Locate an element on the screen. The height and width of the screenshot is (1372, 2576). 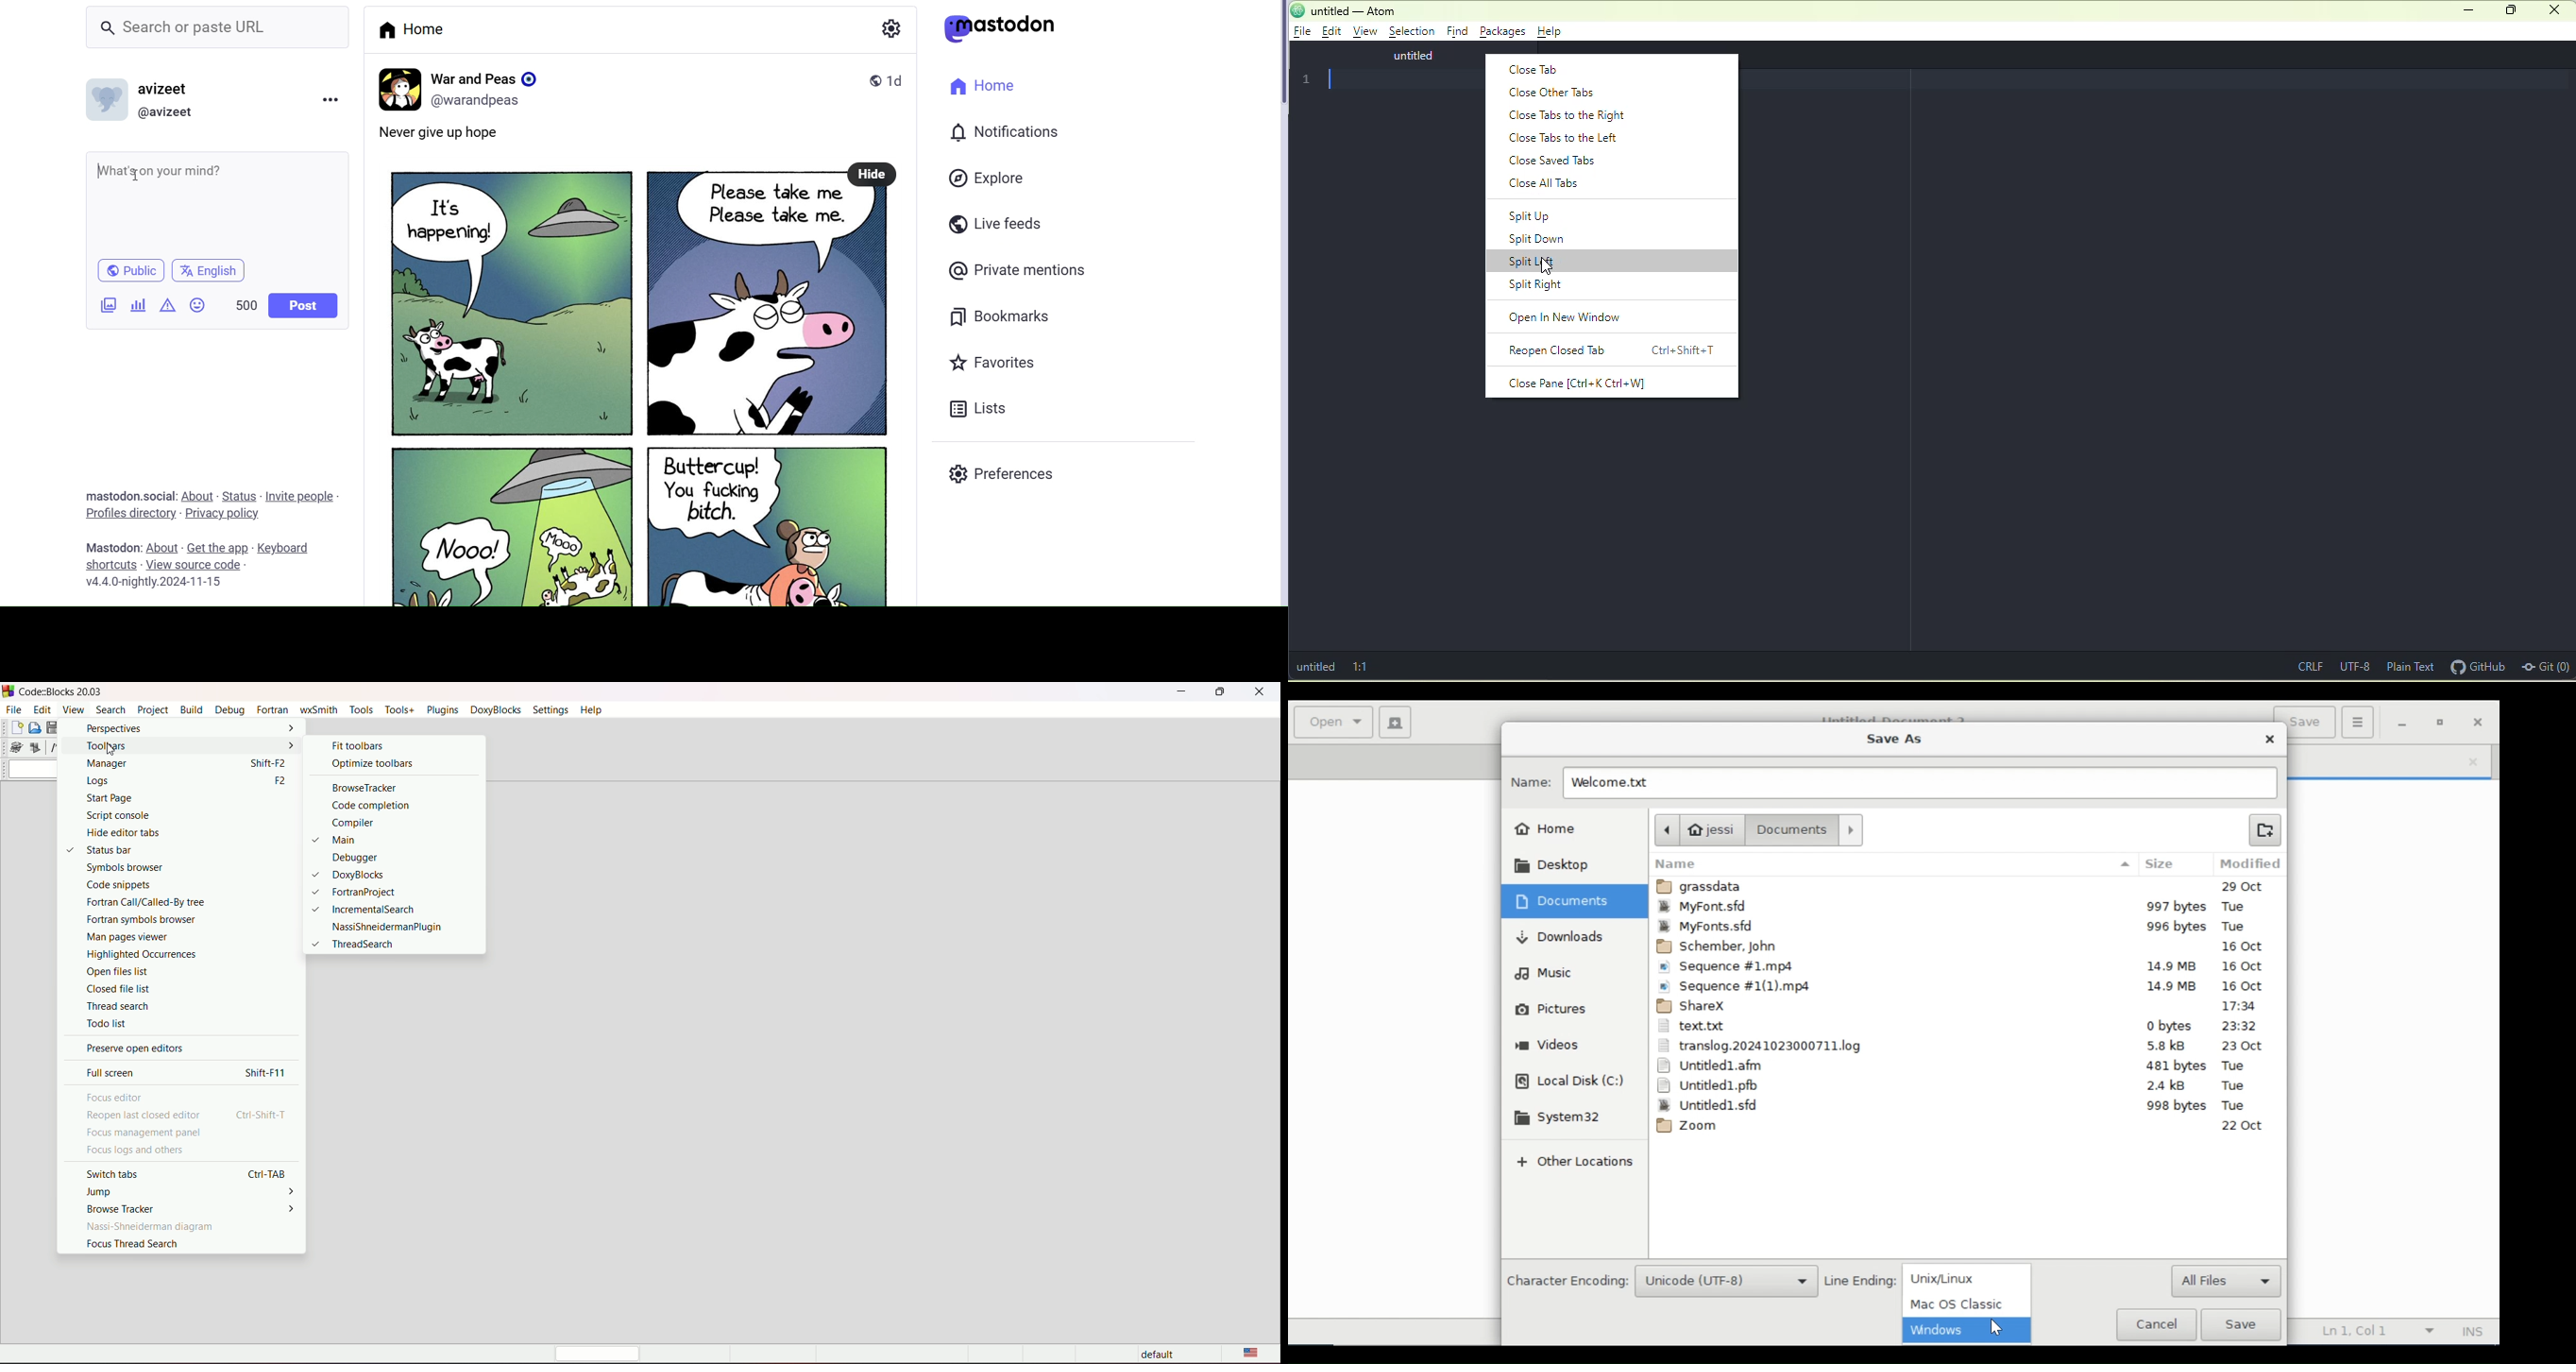
Forward is located at coordinates (1851, 830).